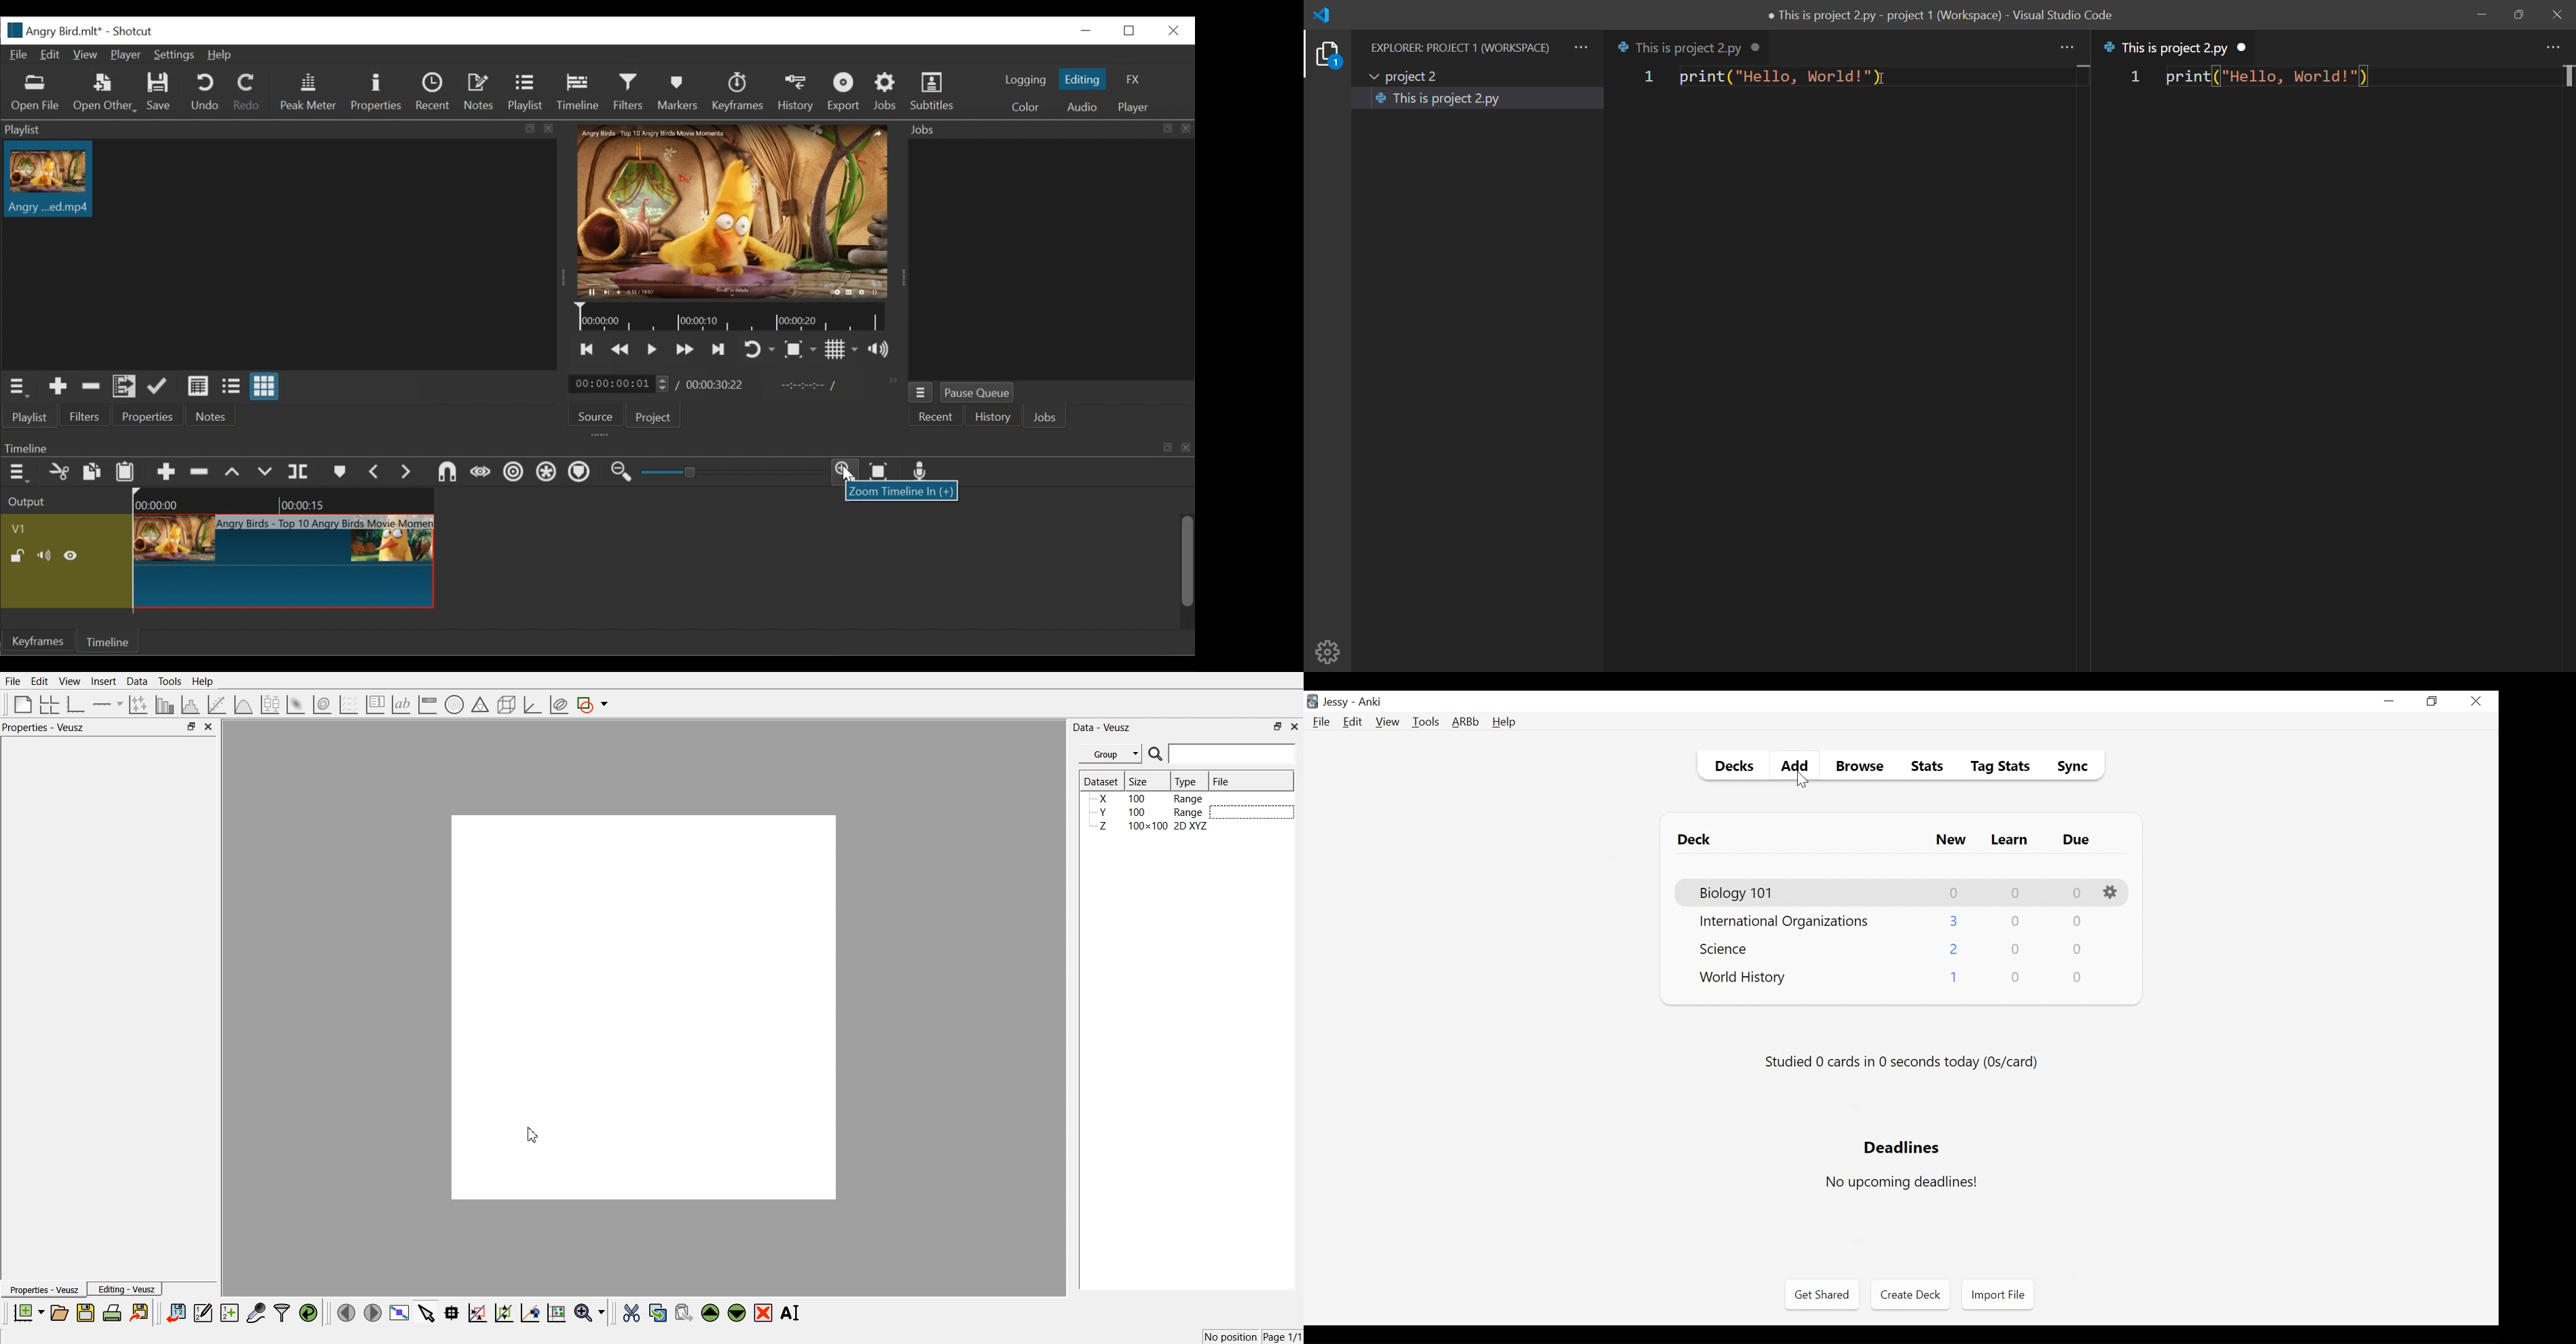 This screenshot has height=1344, width=2576. What do you see at coordinates (1149, 798) in the screenshot?
I see `X 100 Range` at bounding box center [1149, 798].